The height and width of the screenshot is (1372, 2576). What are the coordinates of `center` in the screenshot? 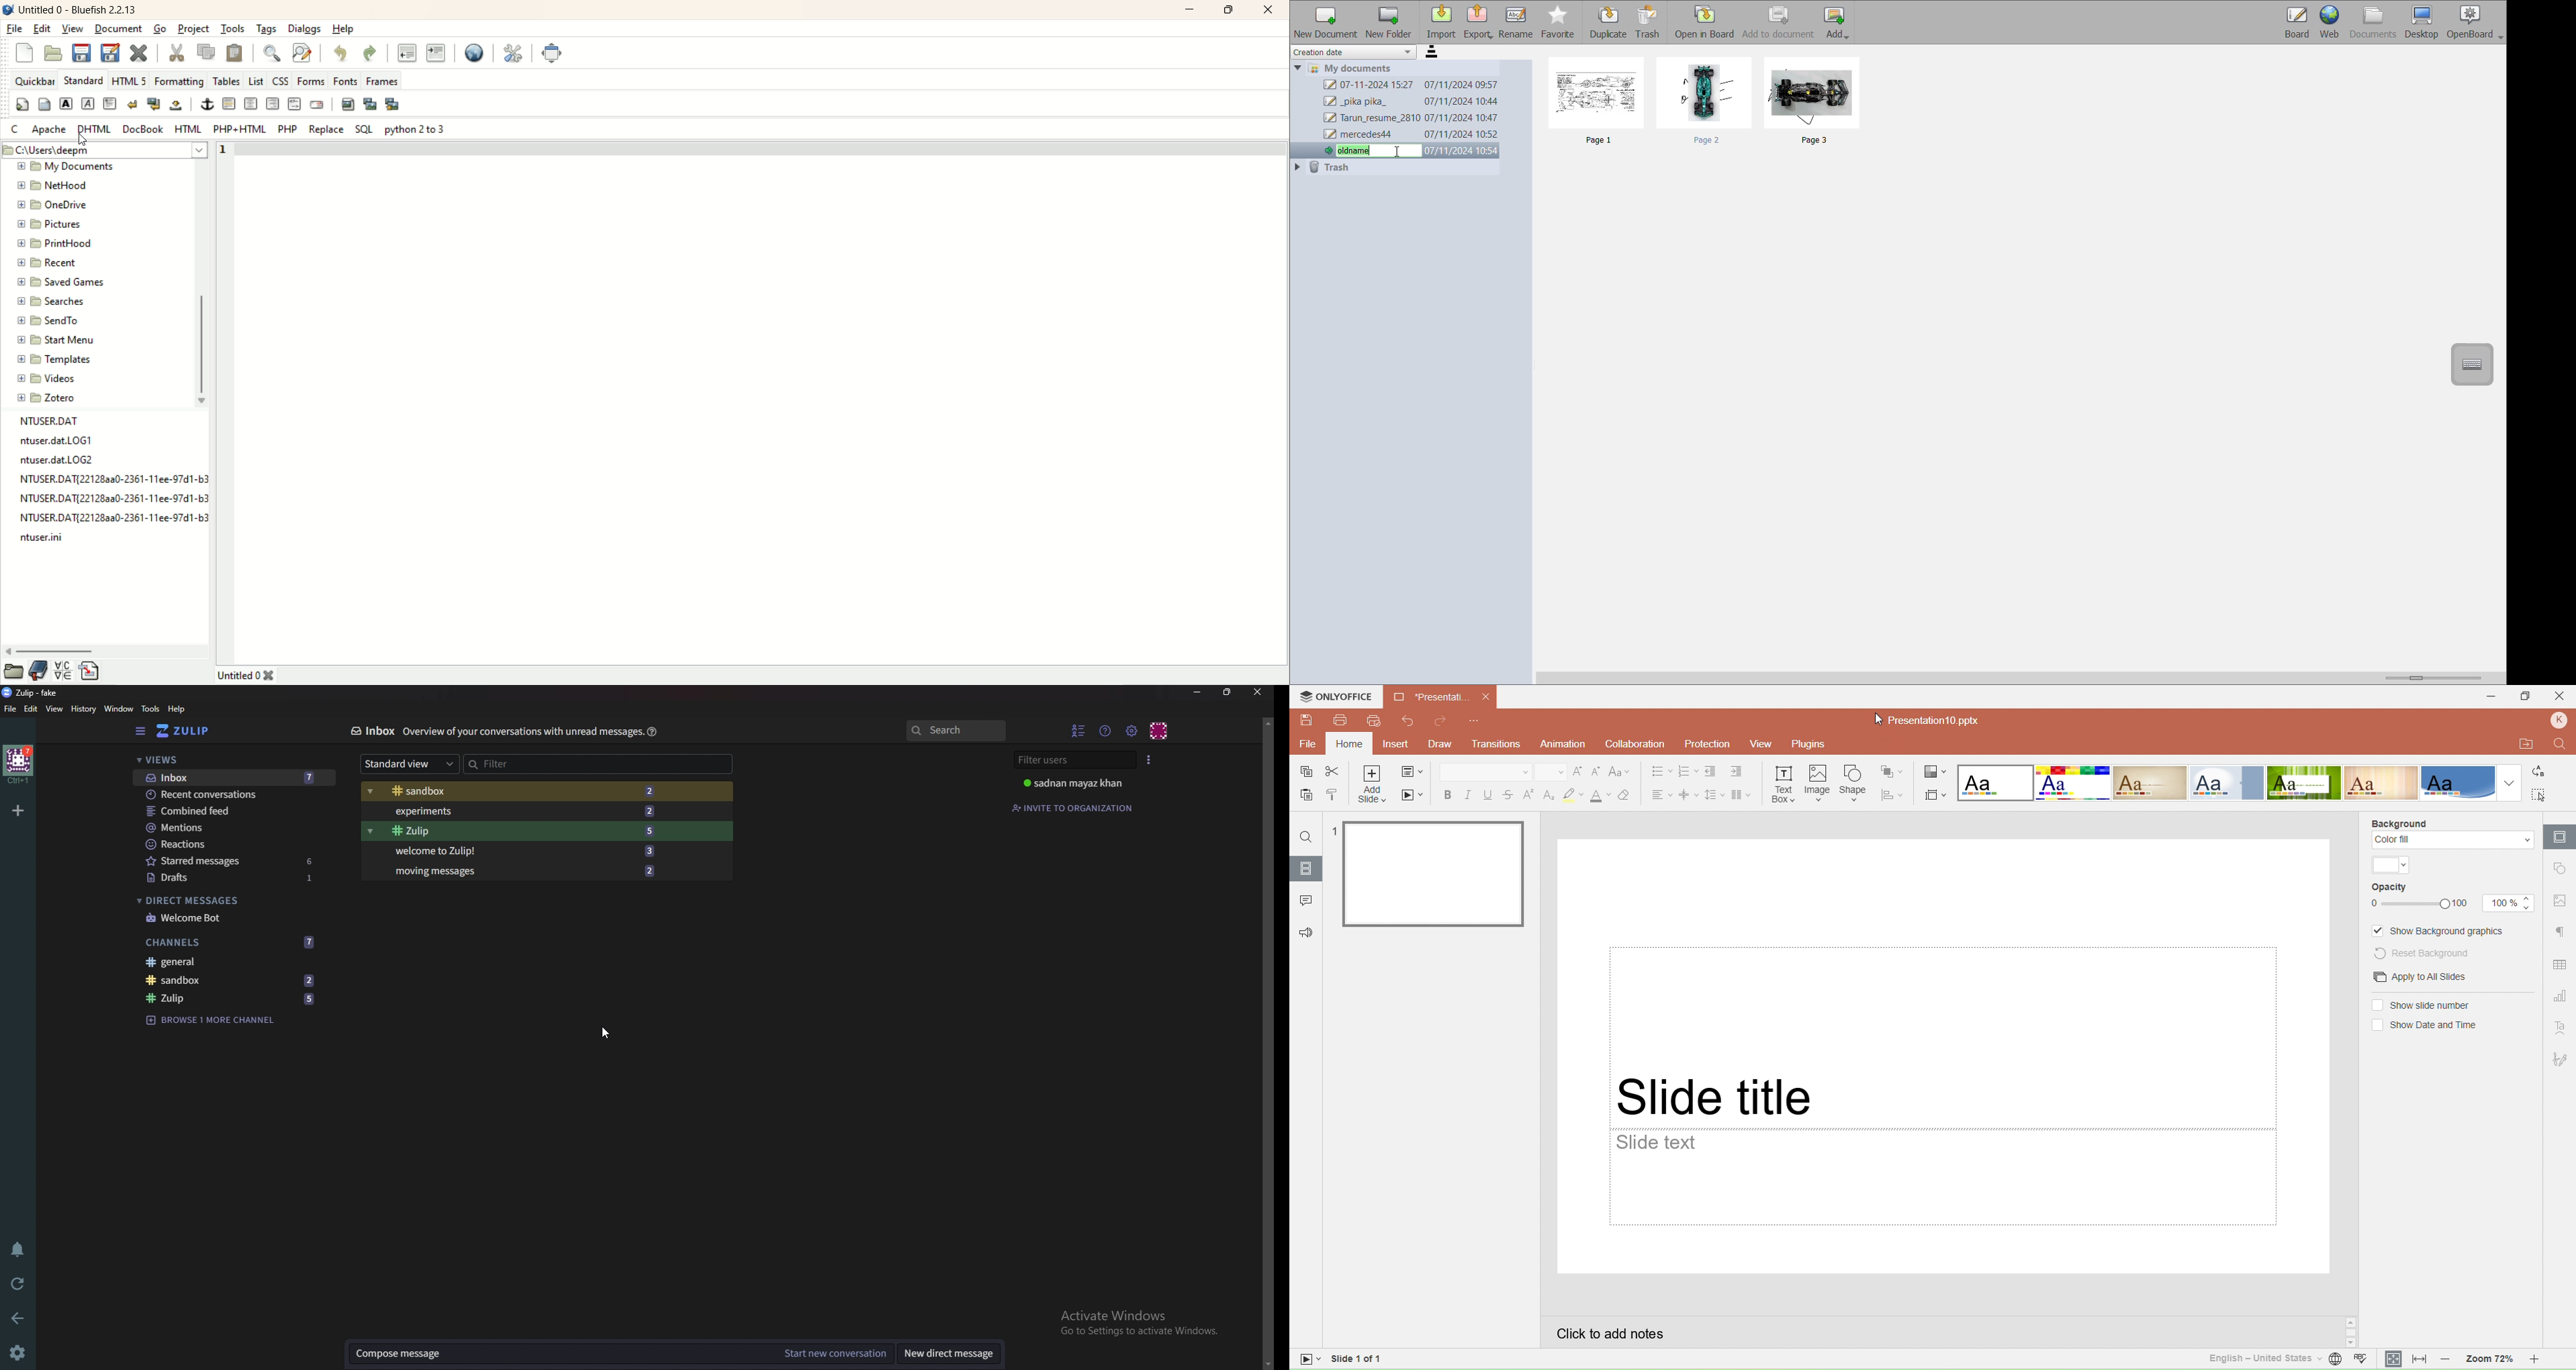 It's located at (249, 103).